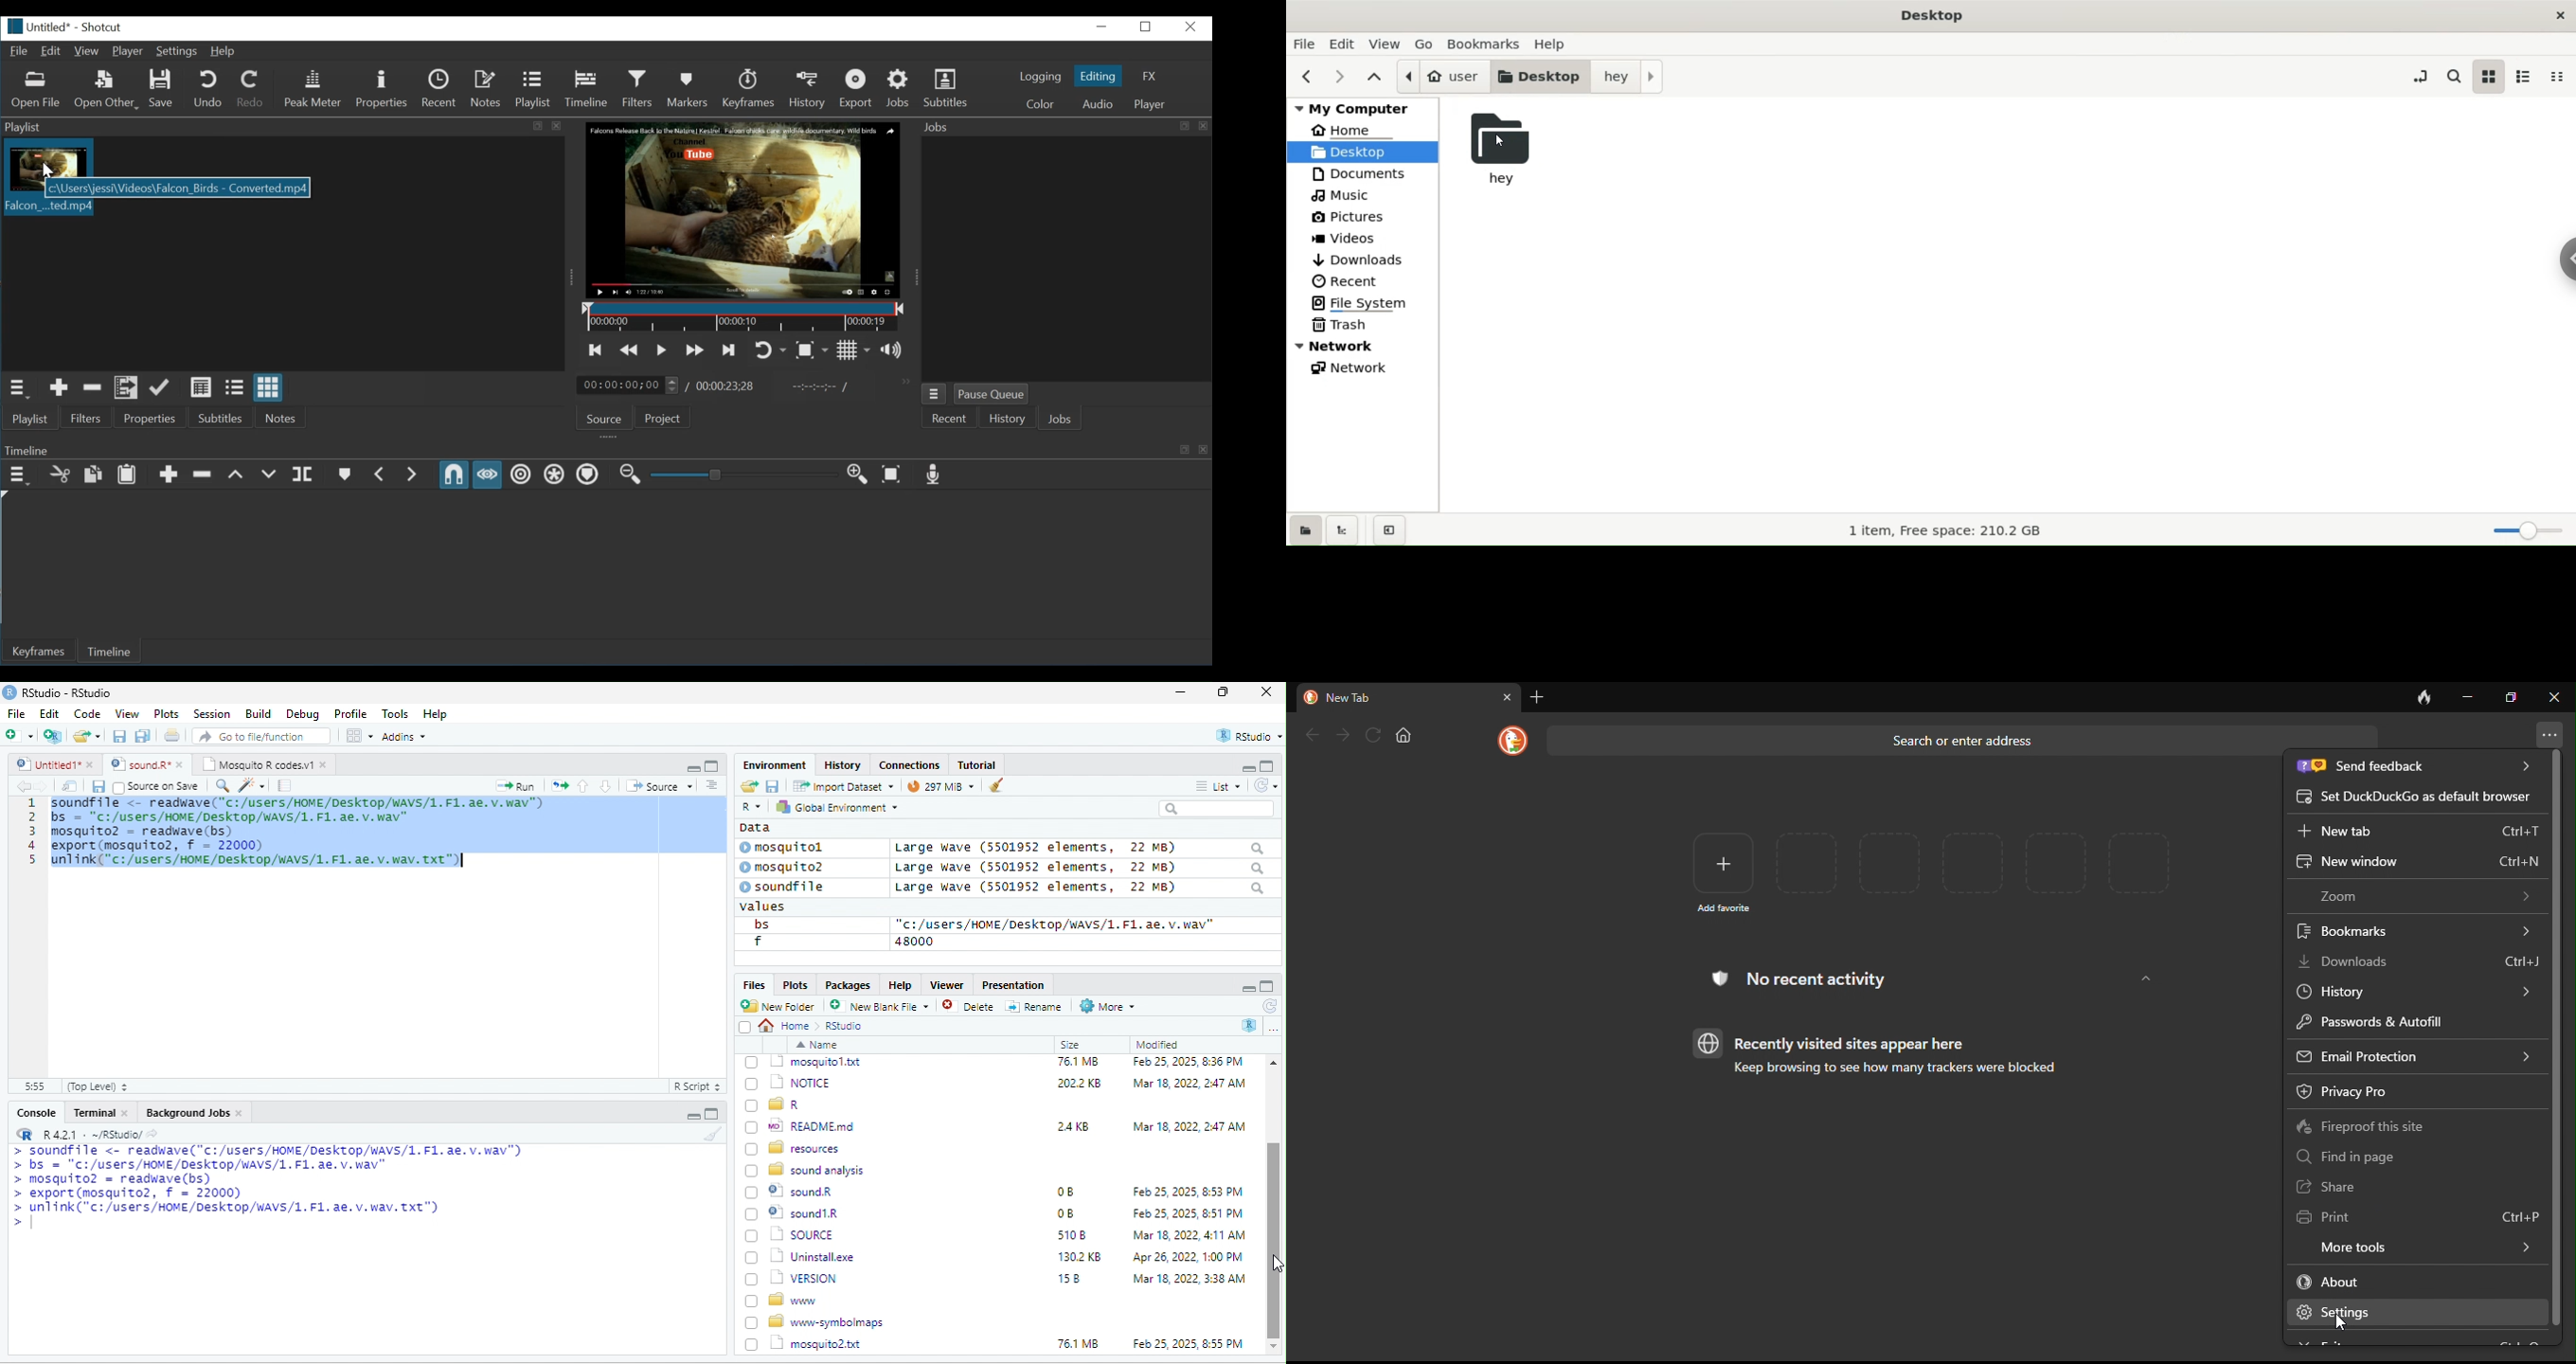  I want to click on Recent, so click(948, 420).